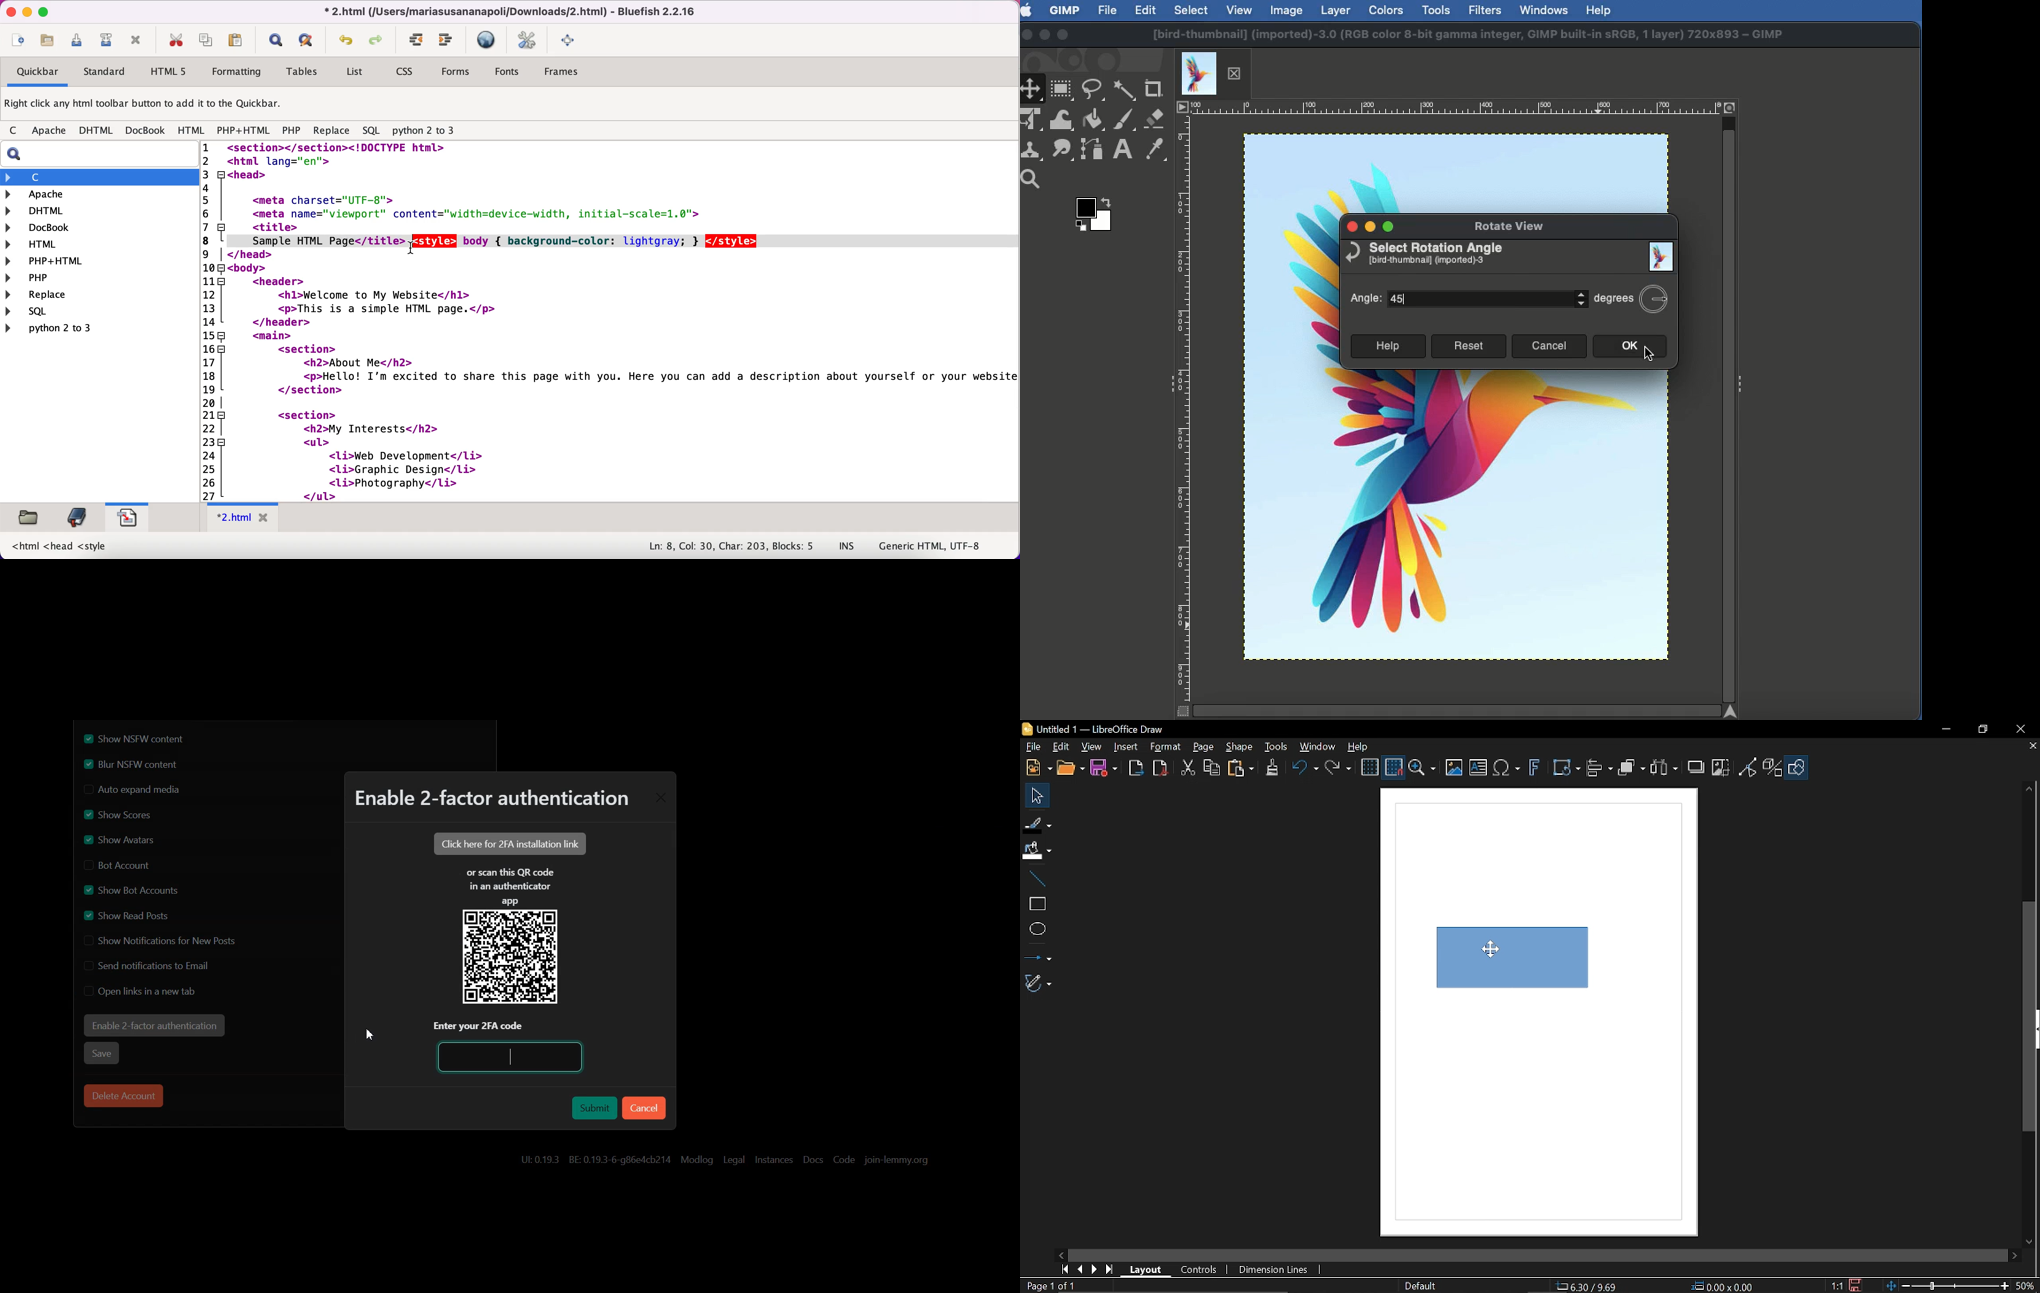 Image resolution: width=2044 pixels, height=1316 pixels. What do you see at coordinates (2031, 789) in the screenshot?
I see `Move up` at bounding box center [2031, 789].